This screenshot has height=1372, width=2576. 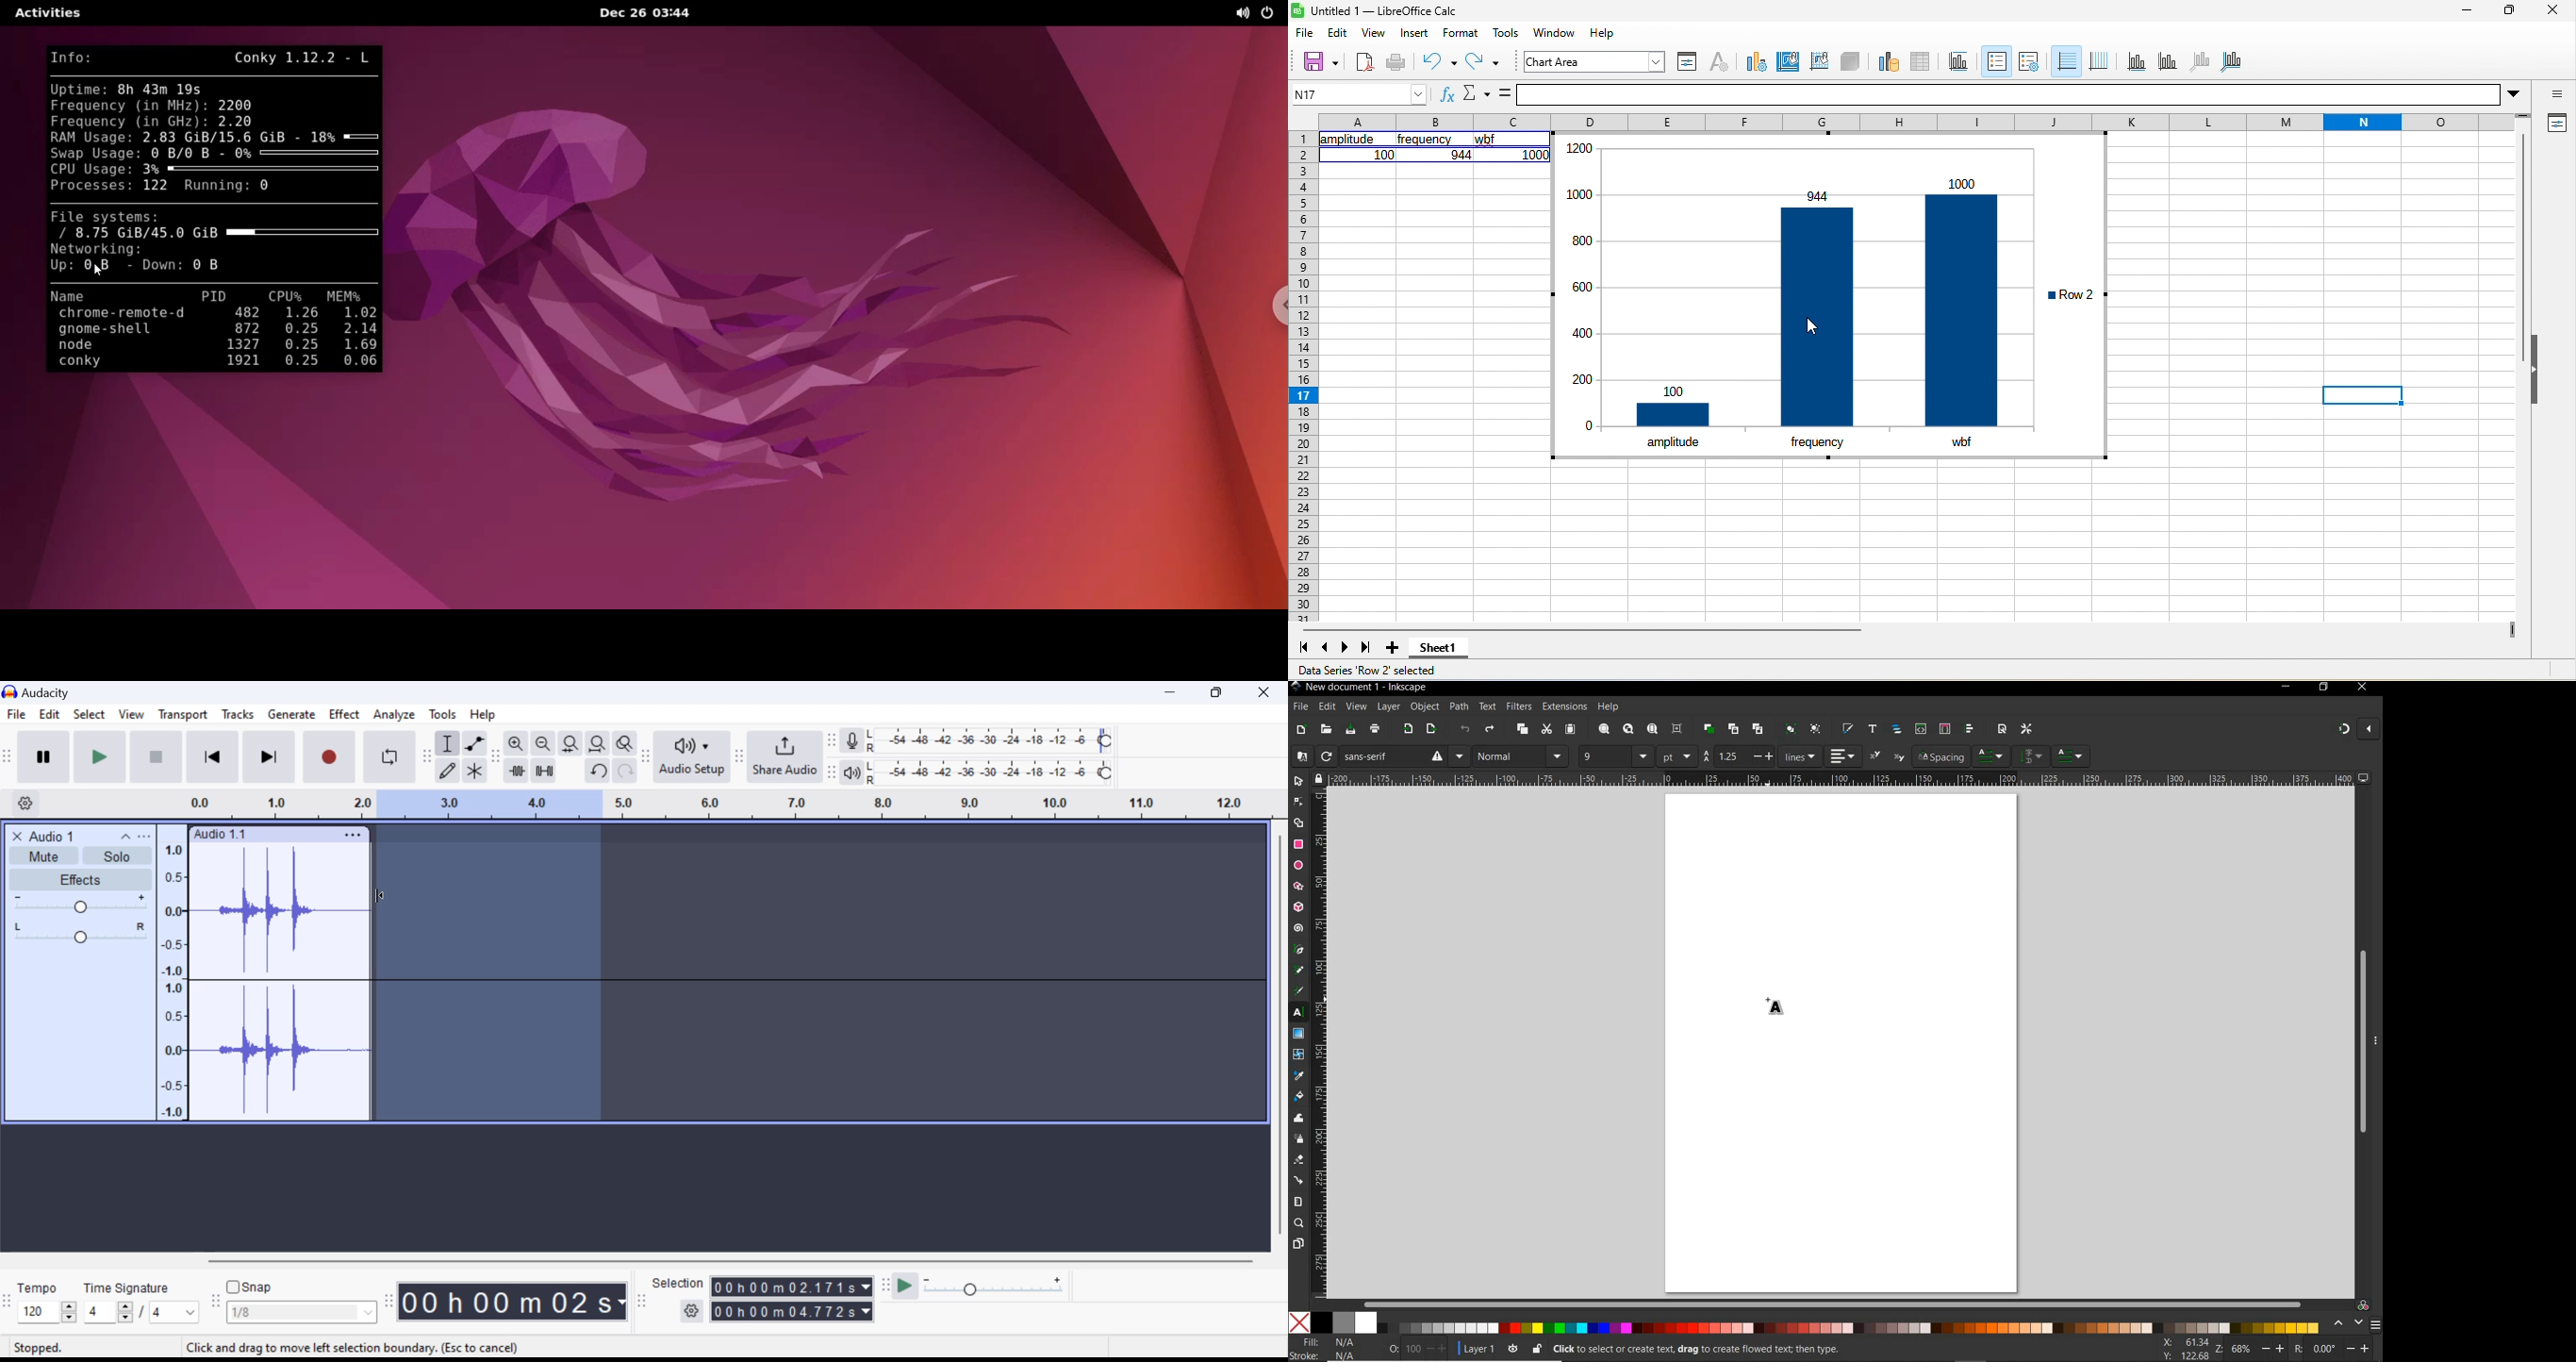 What do you see at coordinates (515, 1301) in the screenshot?
I see `Clip Length` at bounding box center [515, 1301].